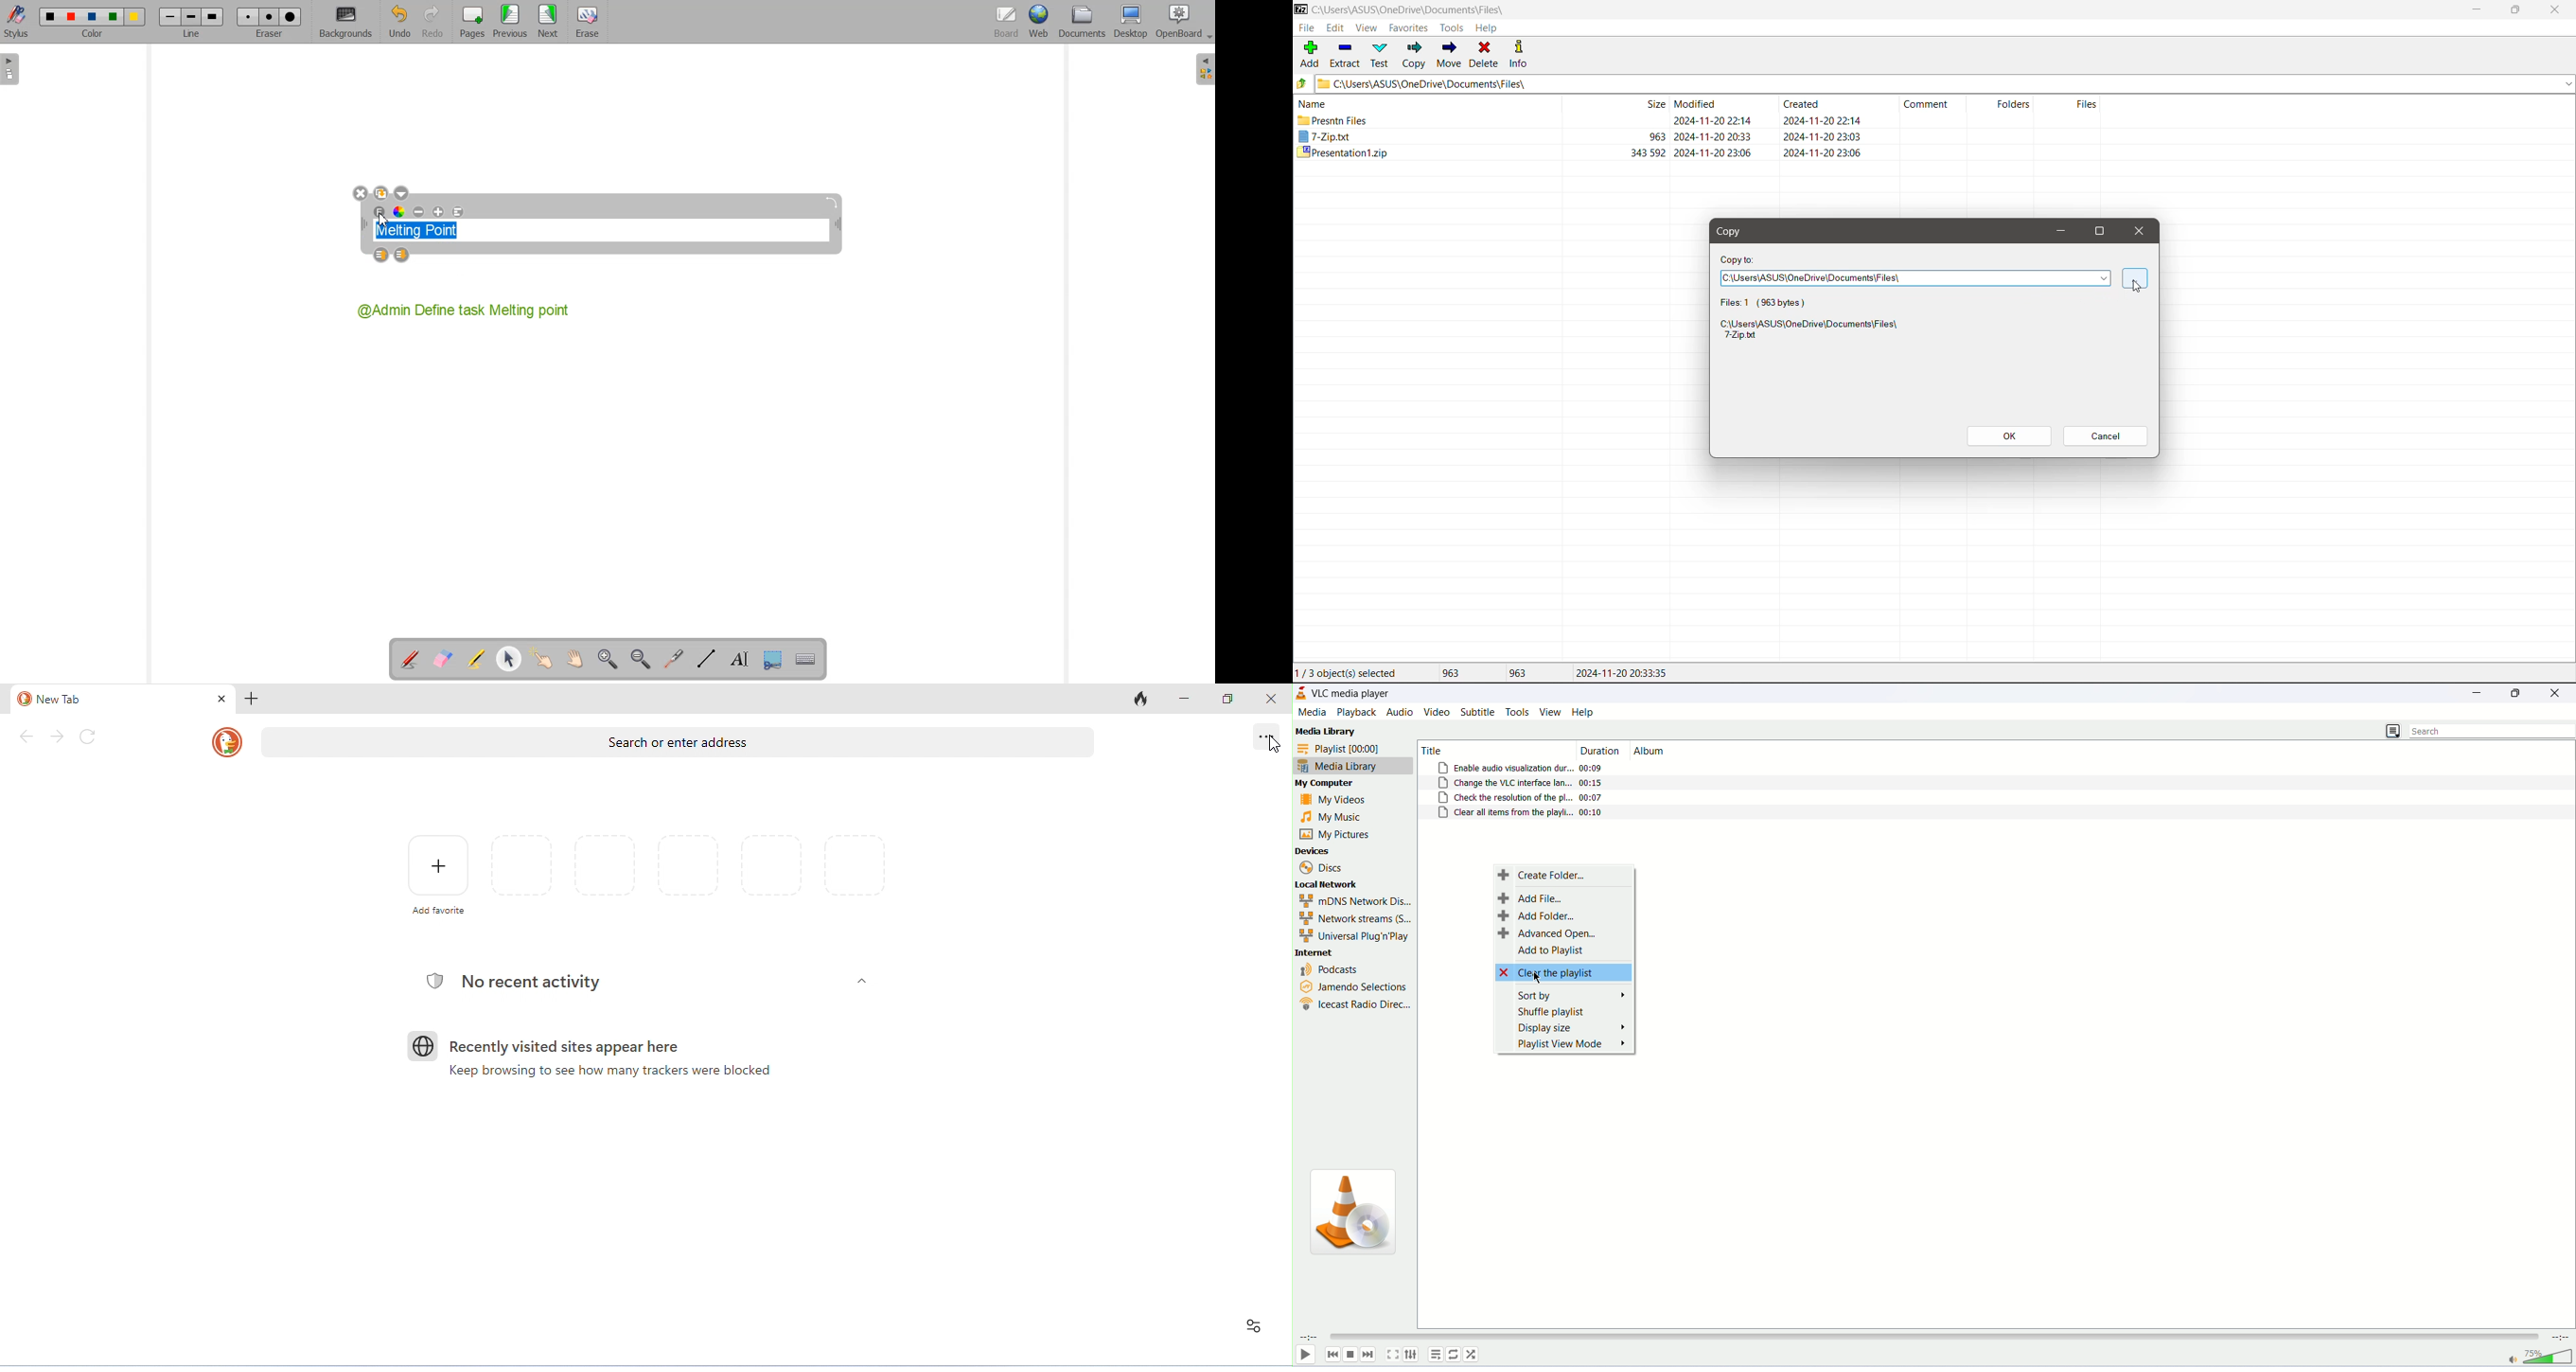 Image resolution: width=2576 pixels, height=1372 pixels. I want to click on display size, so click(1574, 1028).